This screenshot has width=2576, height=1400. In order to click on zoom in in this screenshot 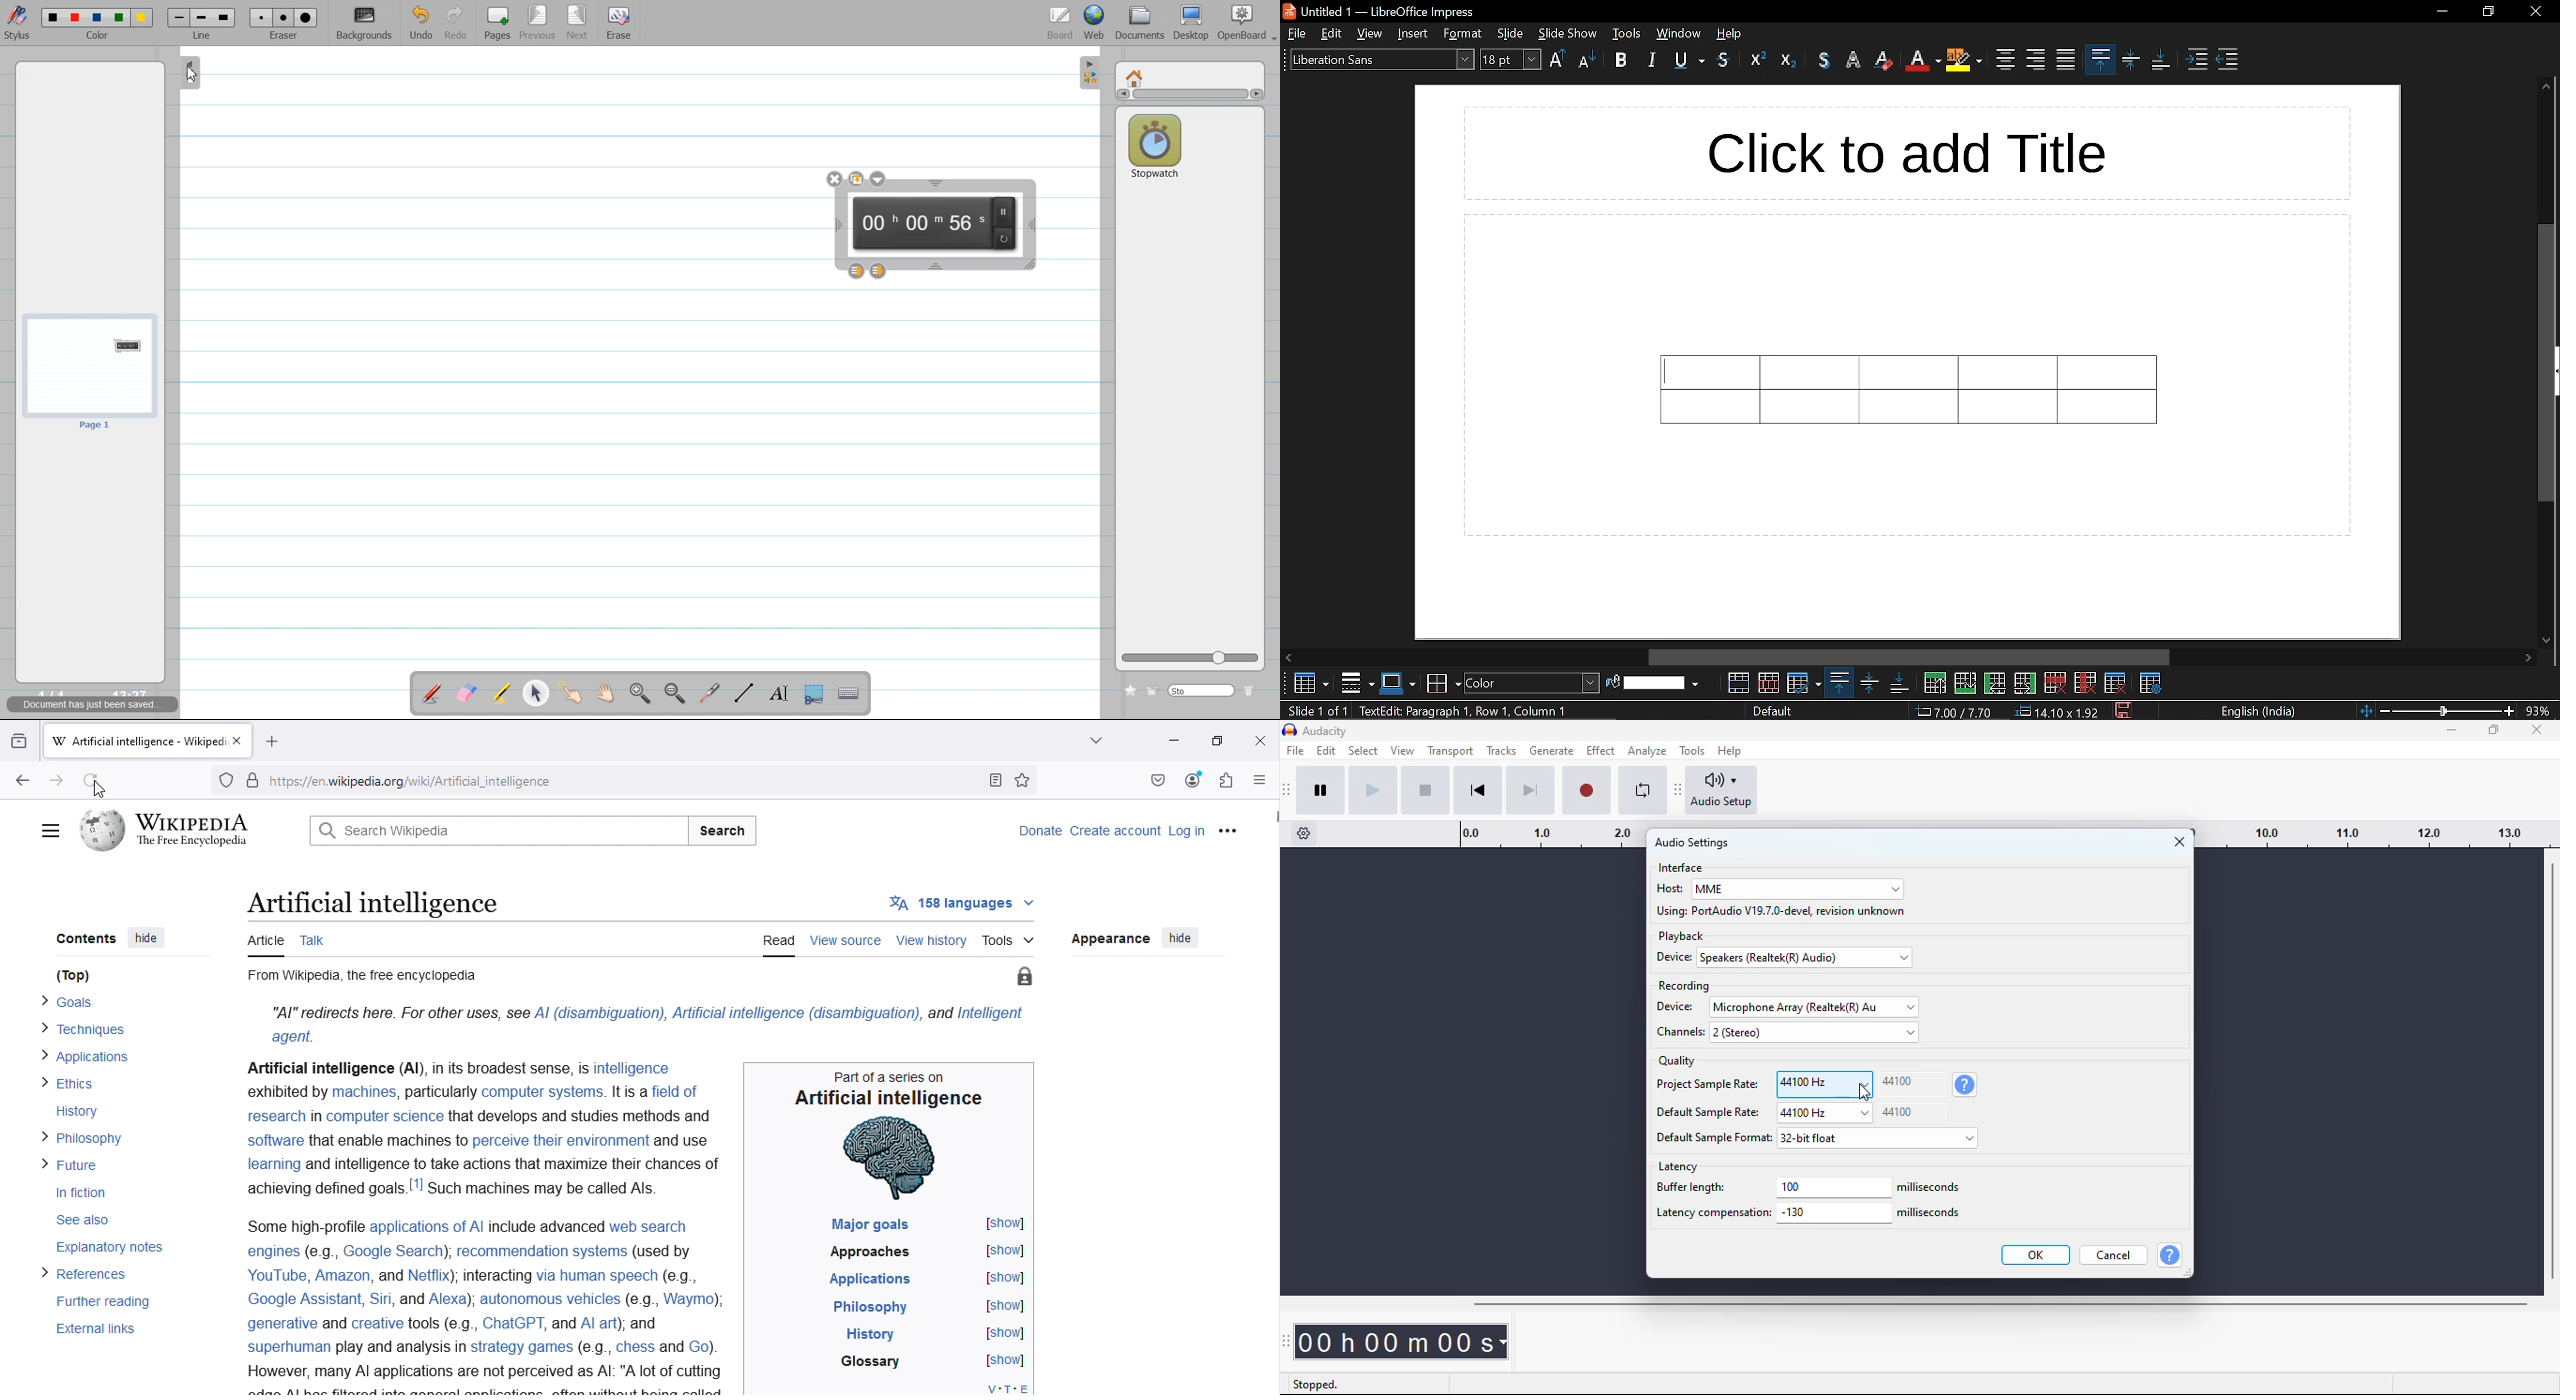, I will do `click(2510, 711)`.